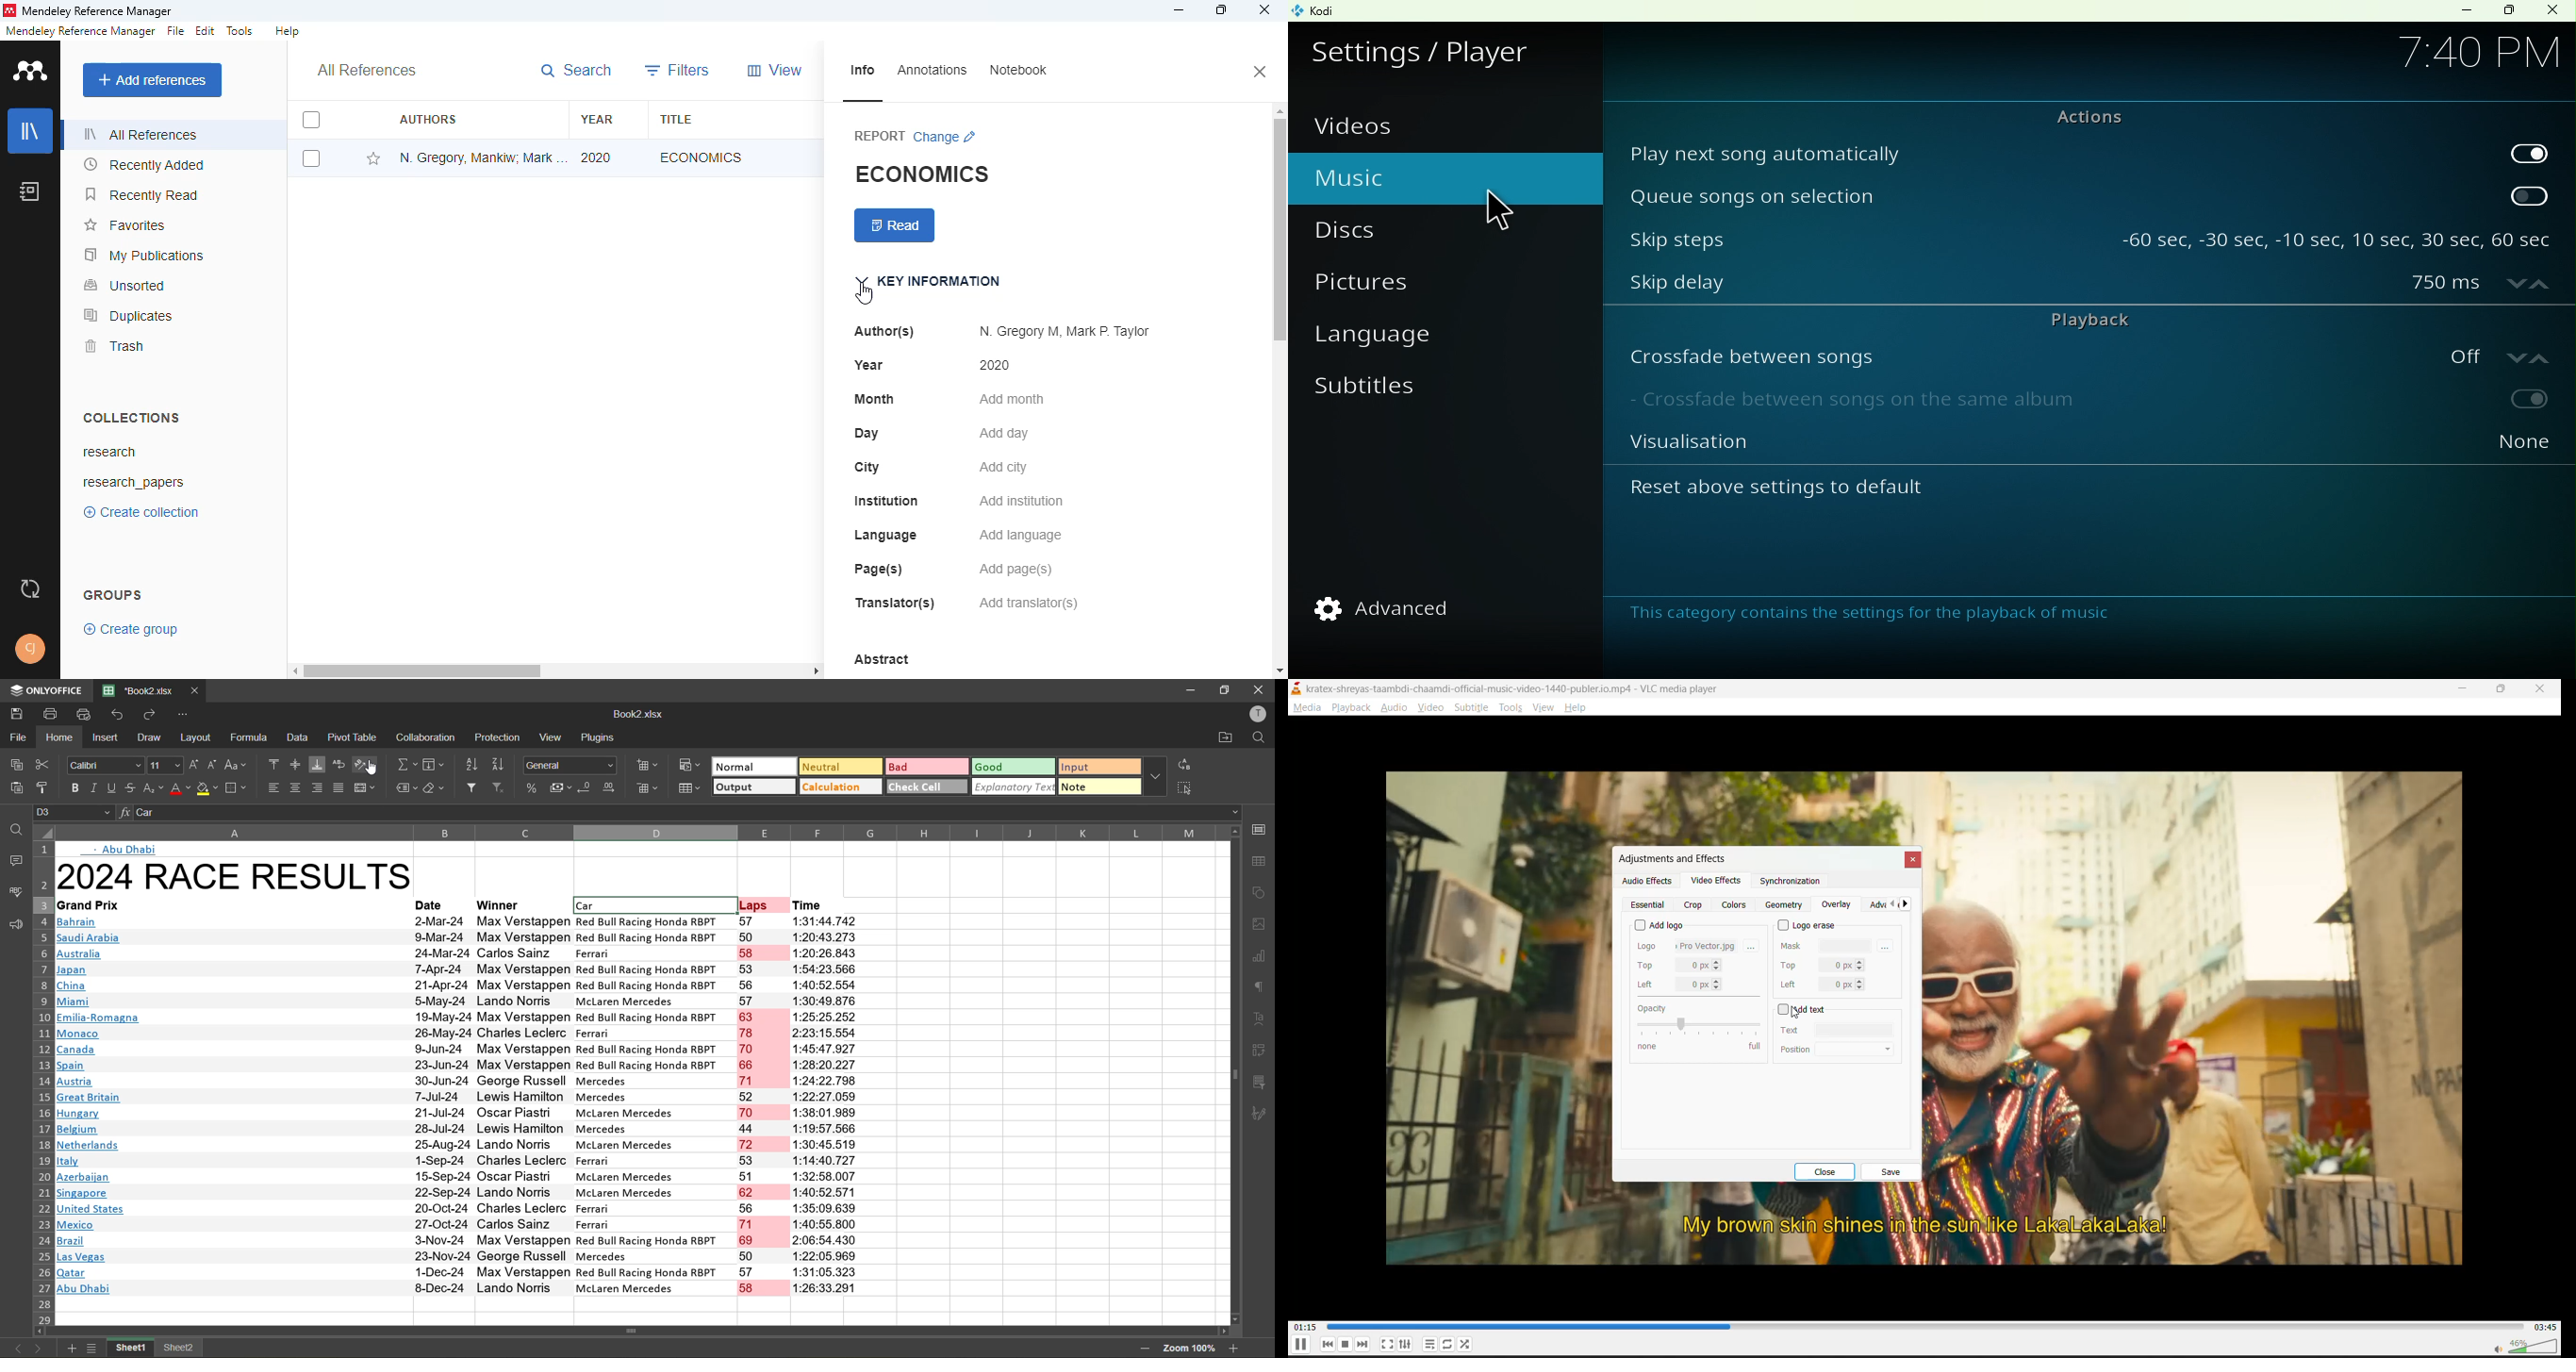 The image size is (2576, 1372). What do you see at coordinates (1433, 710) in the screenshot?
I see `video` at bounding box center [1433, 710].